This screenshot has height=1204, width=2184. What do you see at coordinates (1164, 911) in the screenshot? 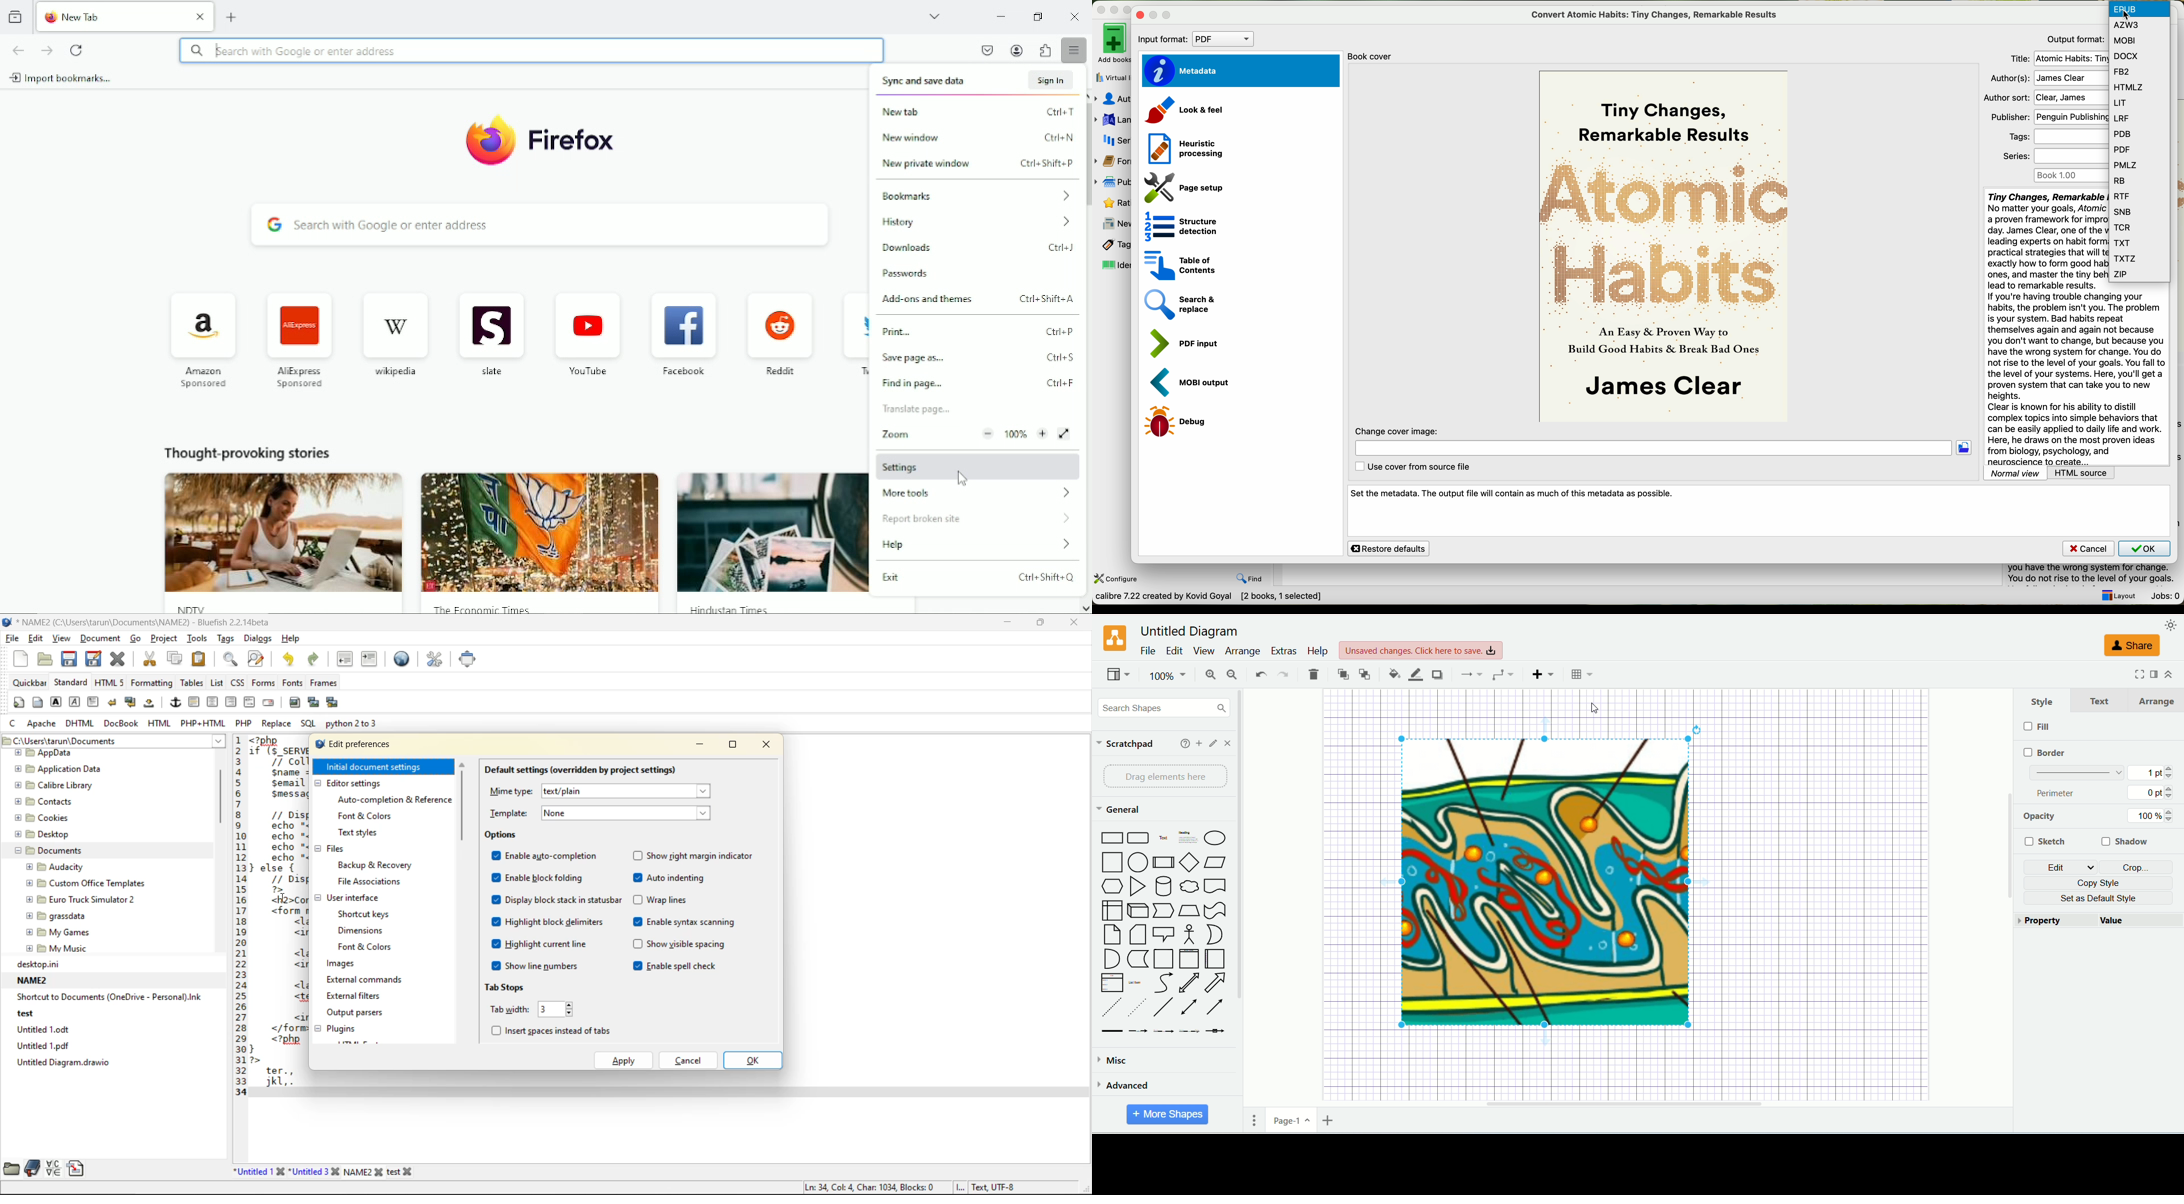
I see `Step` at bounding box center [1164, 911].